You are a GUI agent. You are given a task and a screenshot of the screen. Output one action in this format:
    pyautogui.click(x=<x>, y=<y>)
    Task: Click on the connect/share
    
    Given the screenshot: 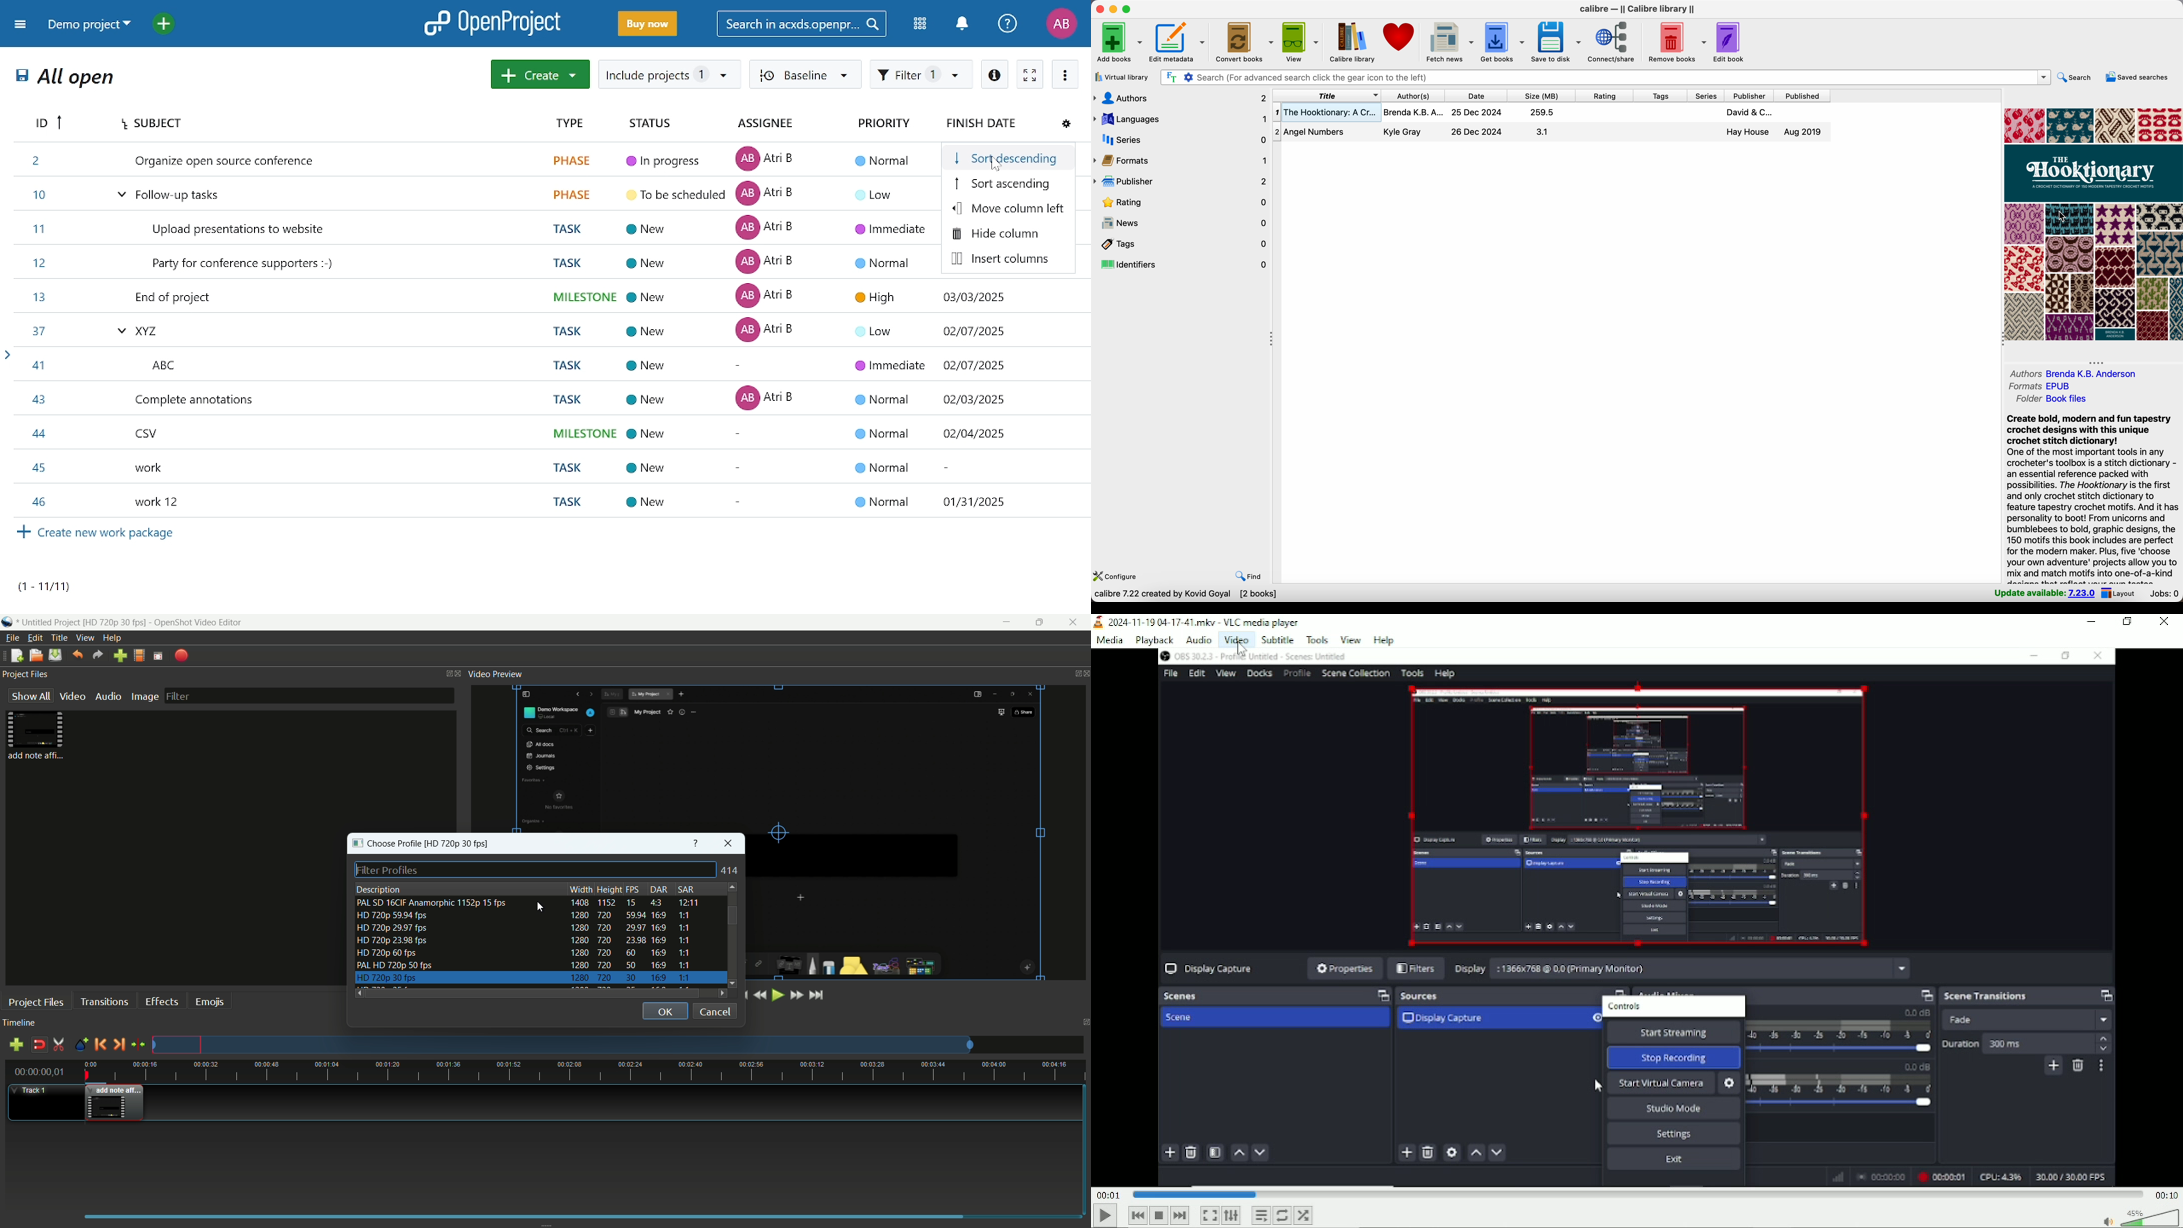 What is the action you would take?
    pyautogui.click(x=1612, y=42)
    